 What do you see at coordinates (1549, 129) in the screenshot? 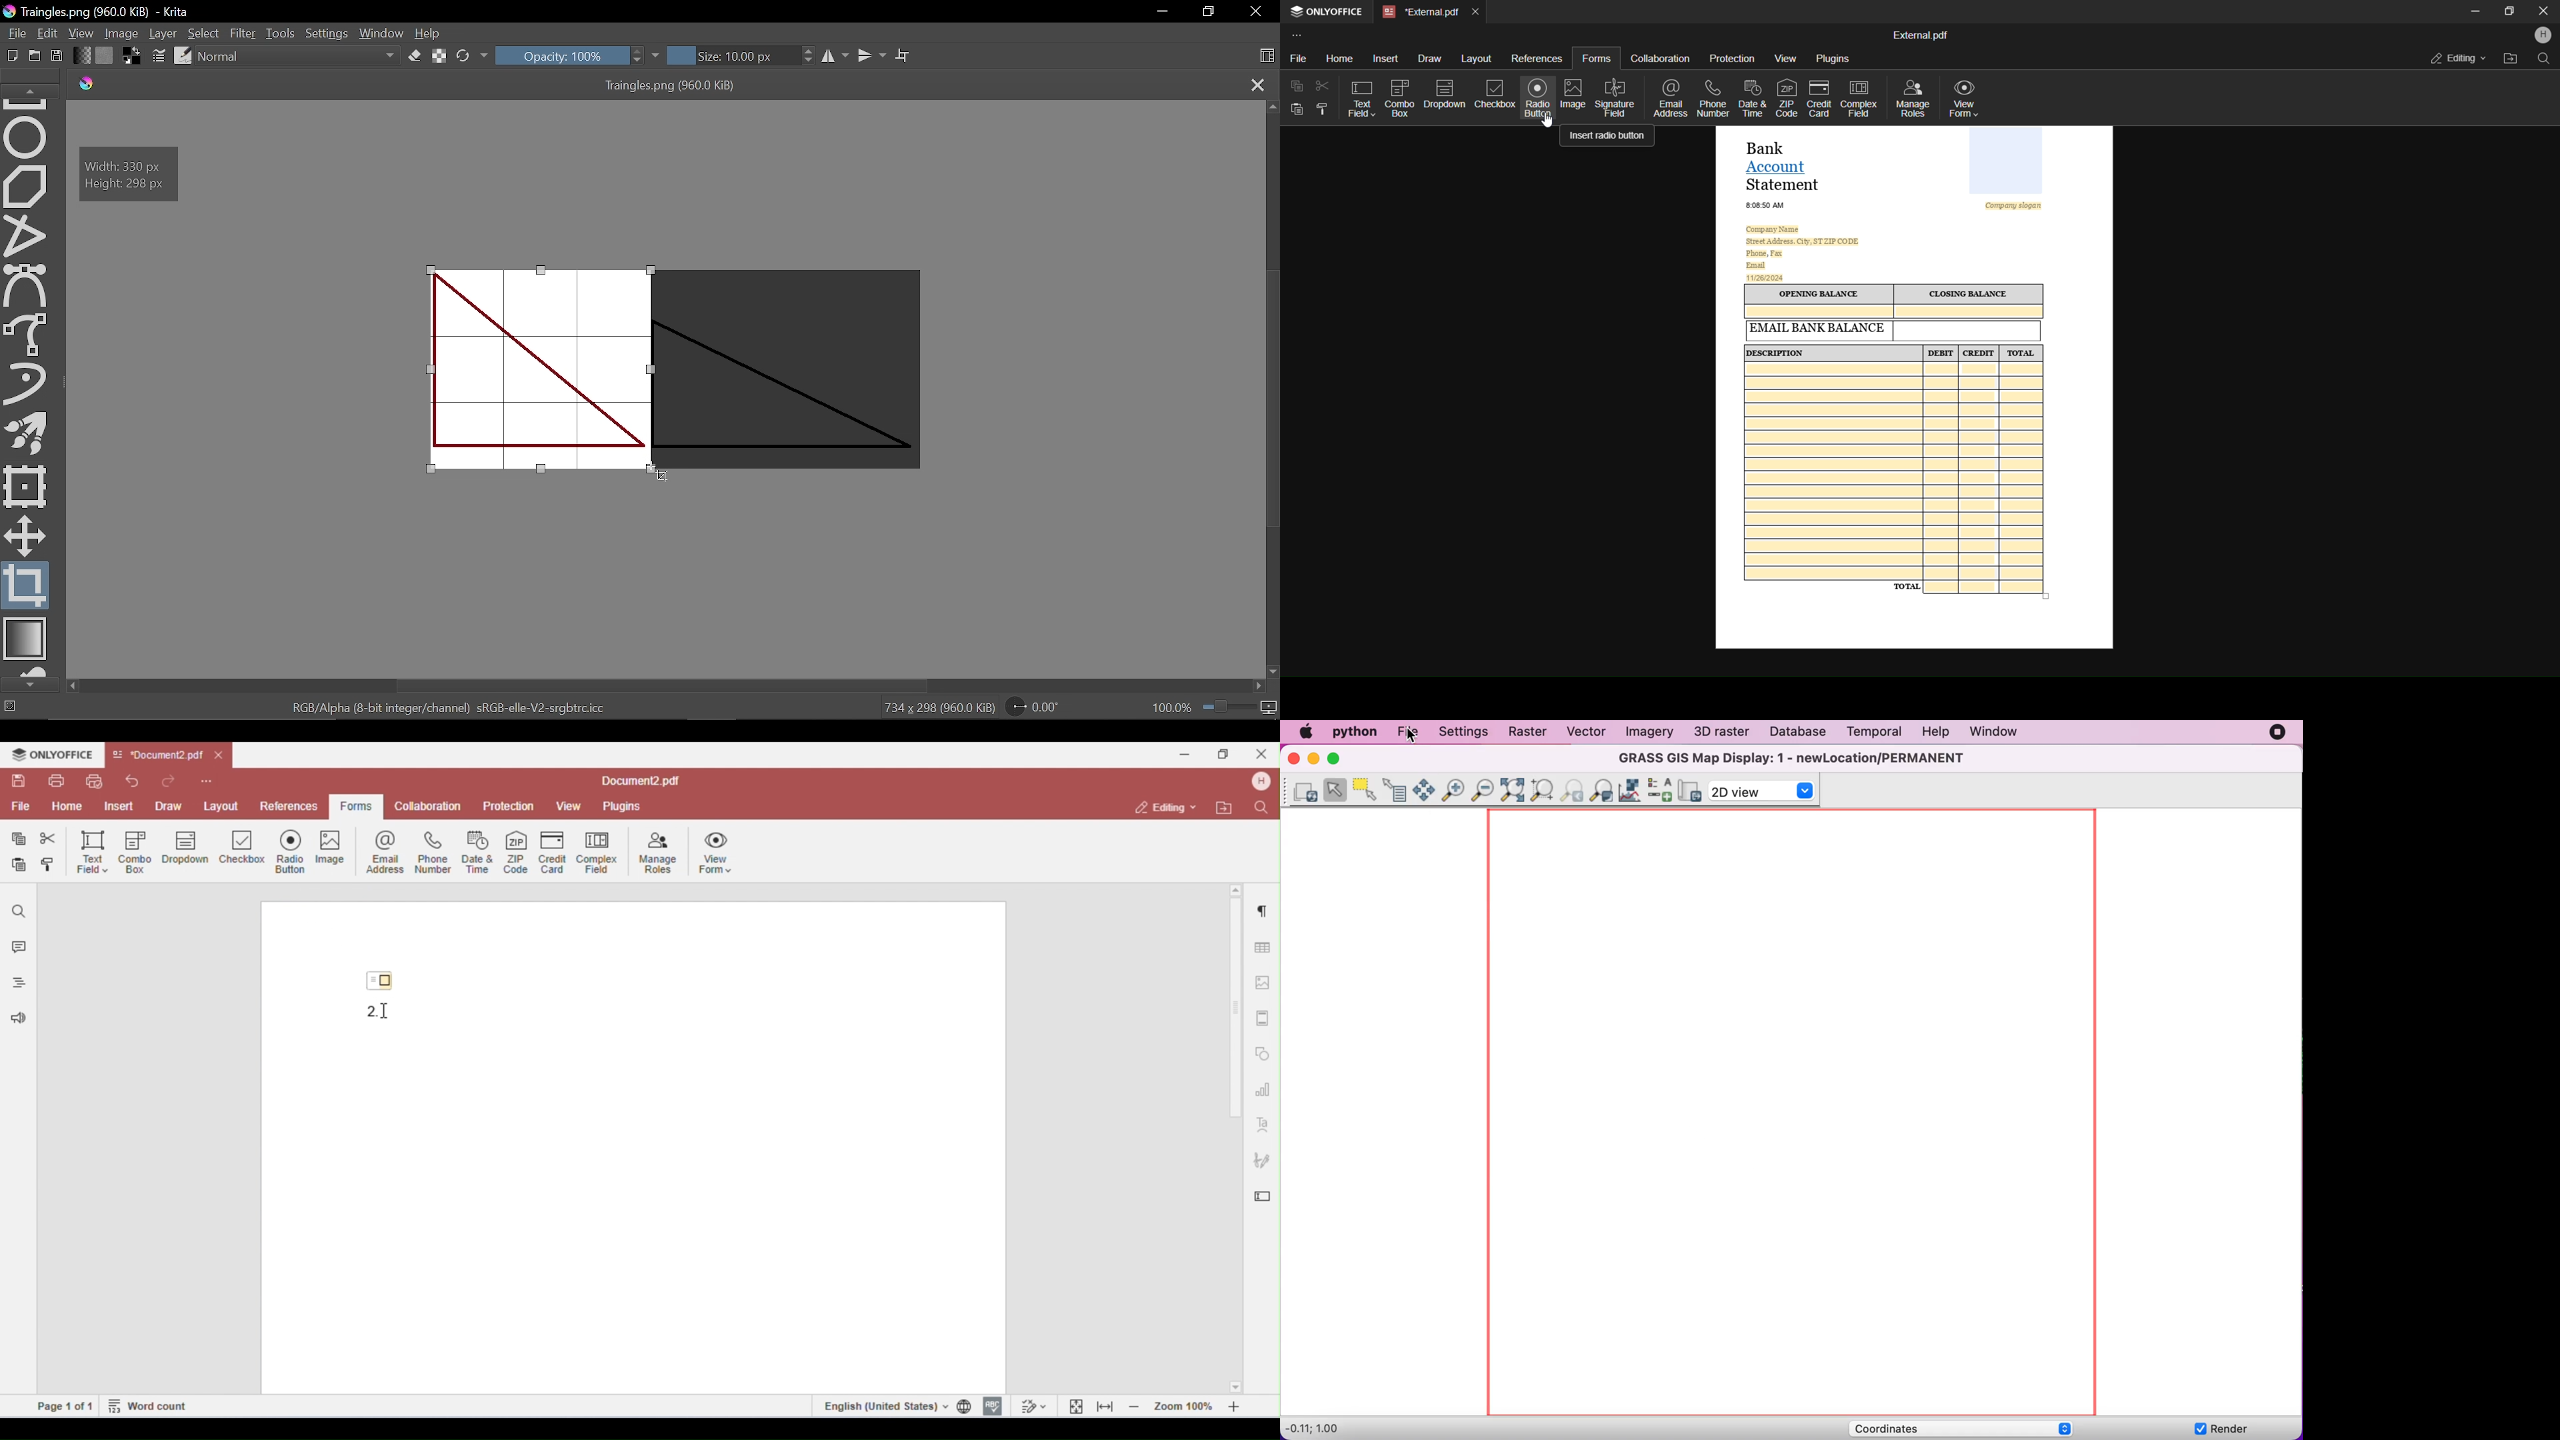
I see `cursor` at bounding box center [1549, 129].